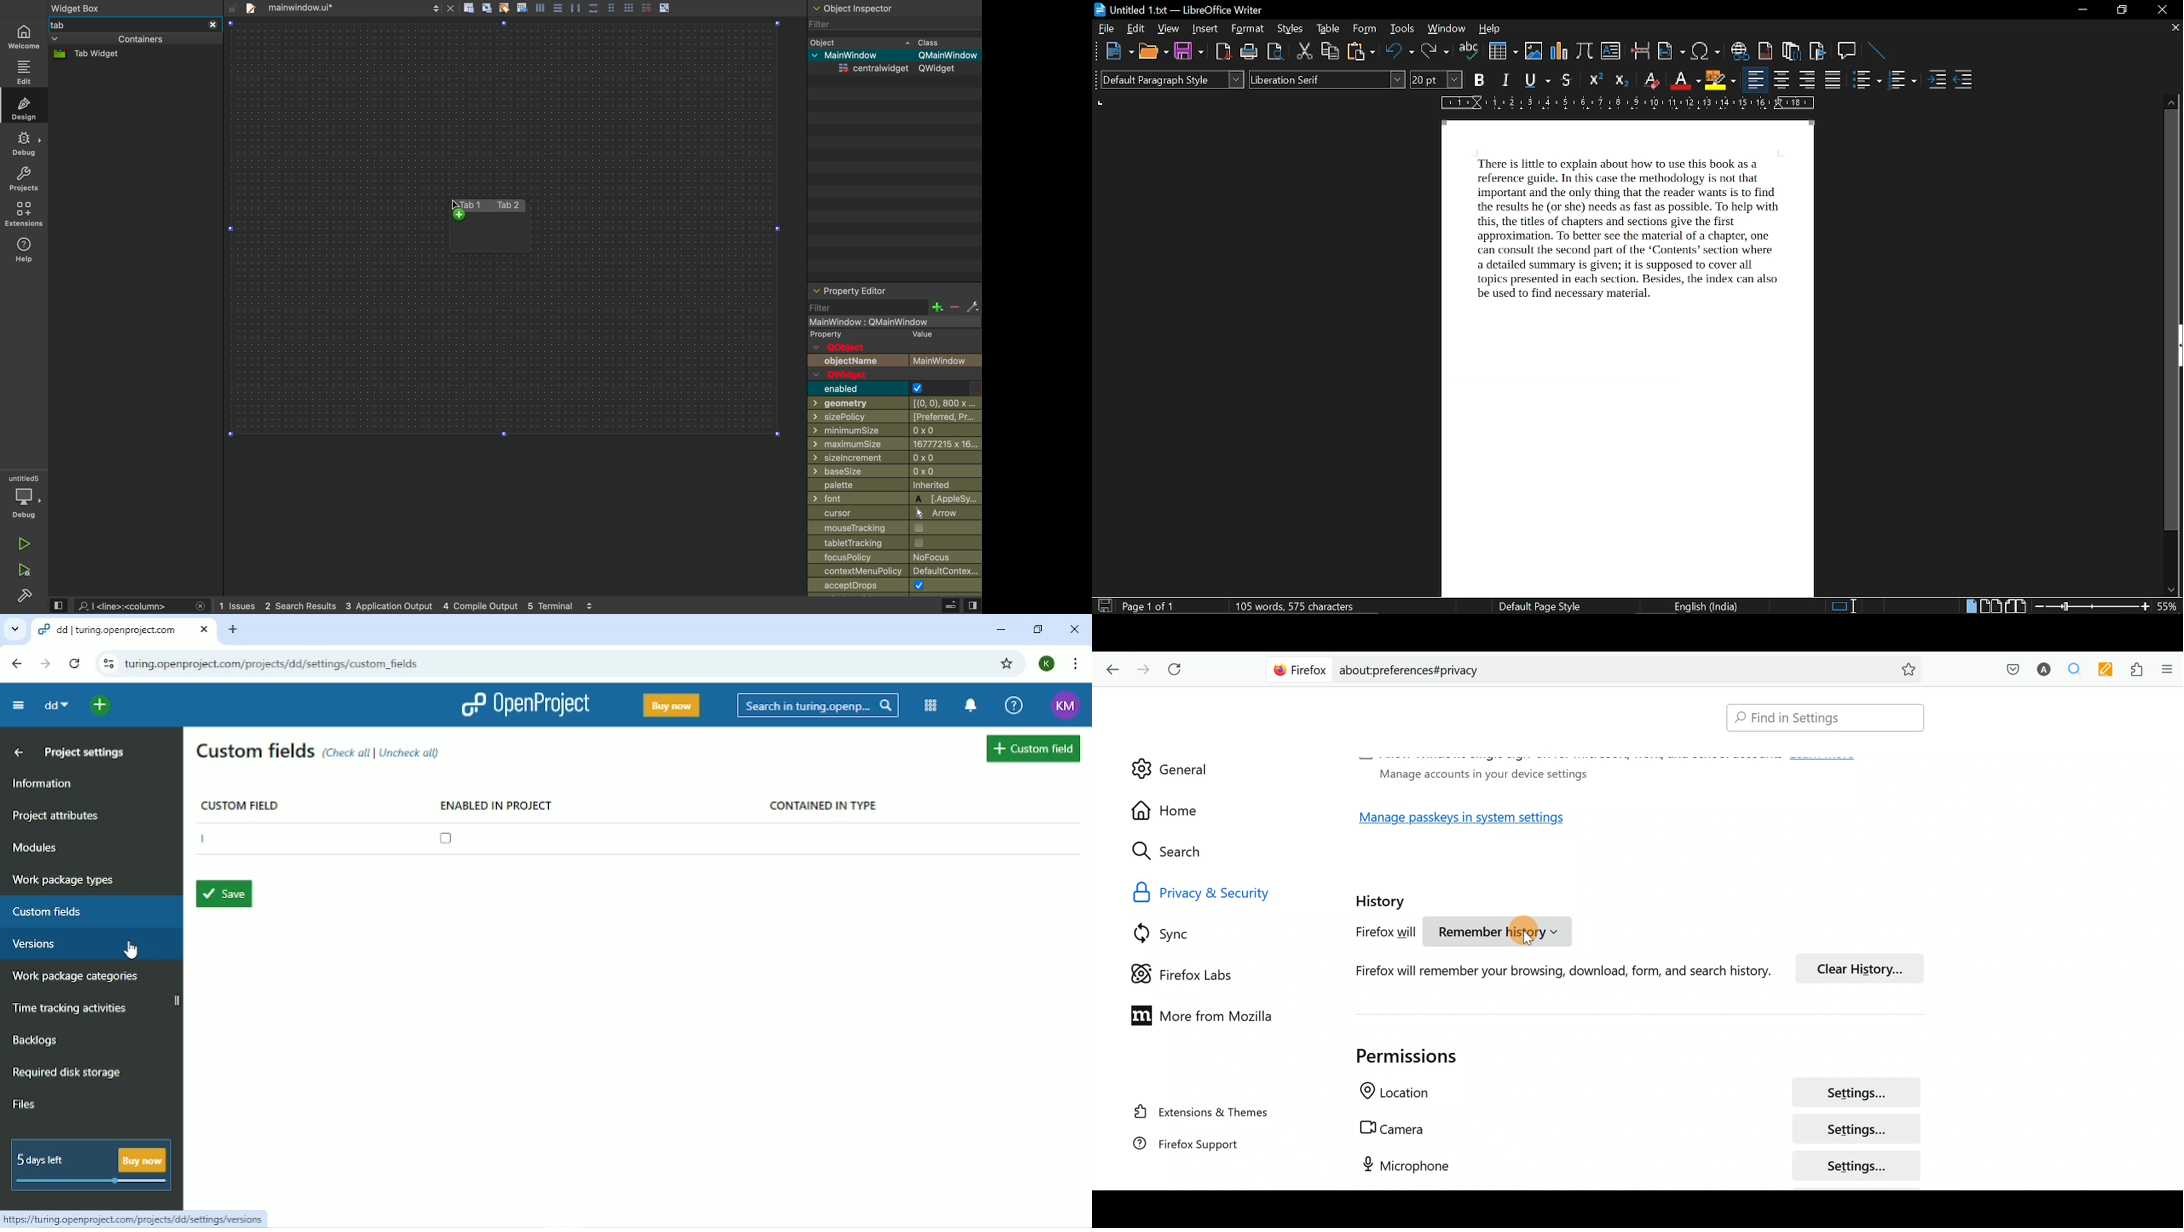 The height and width of the screenshot is (1232, 2184). Describe the element at coordinates (496, 805) in the screenshot. I see `Enabled in project` at that location.